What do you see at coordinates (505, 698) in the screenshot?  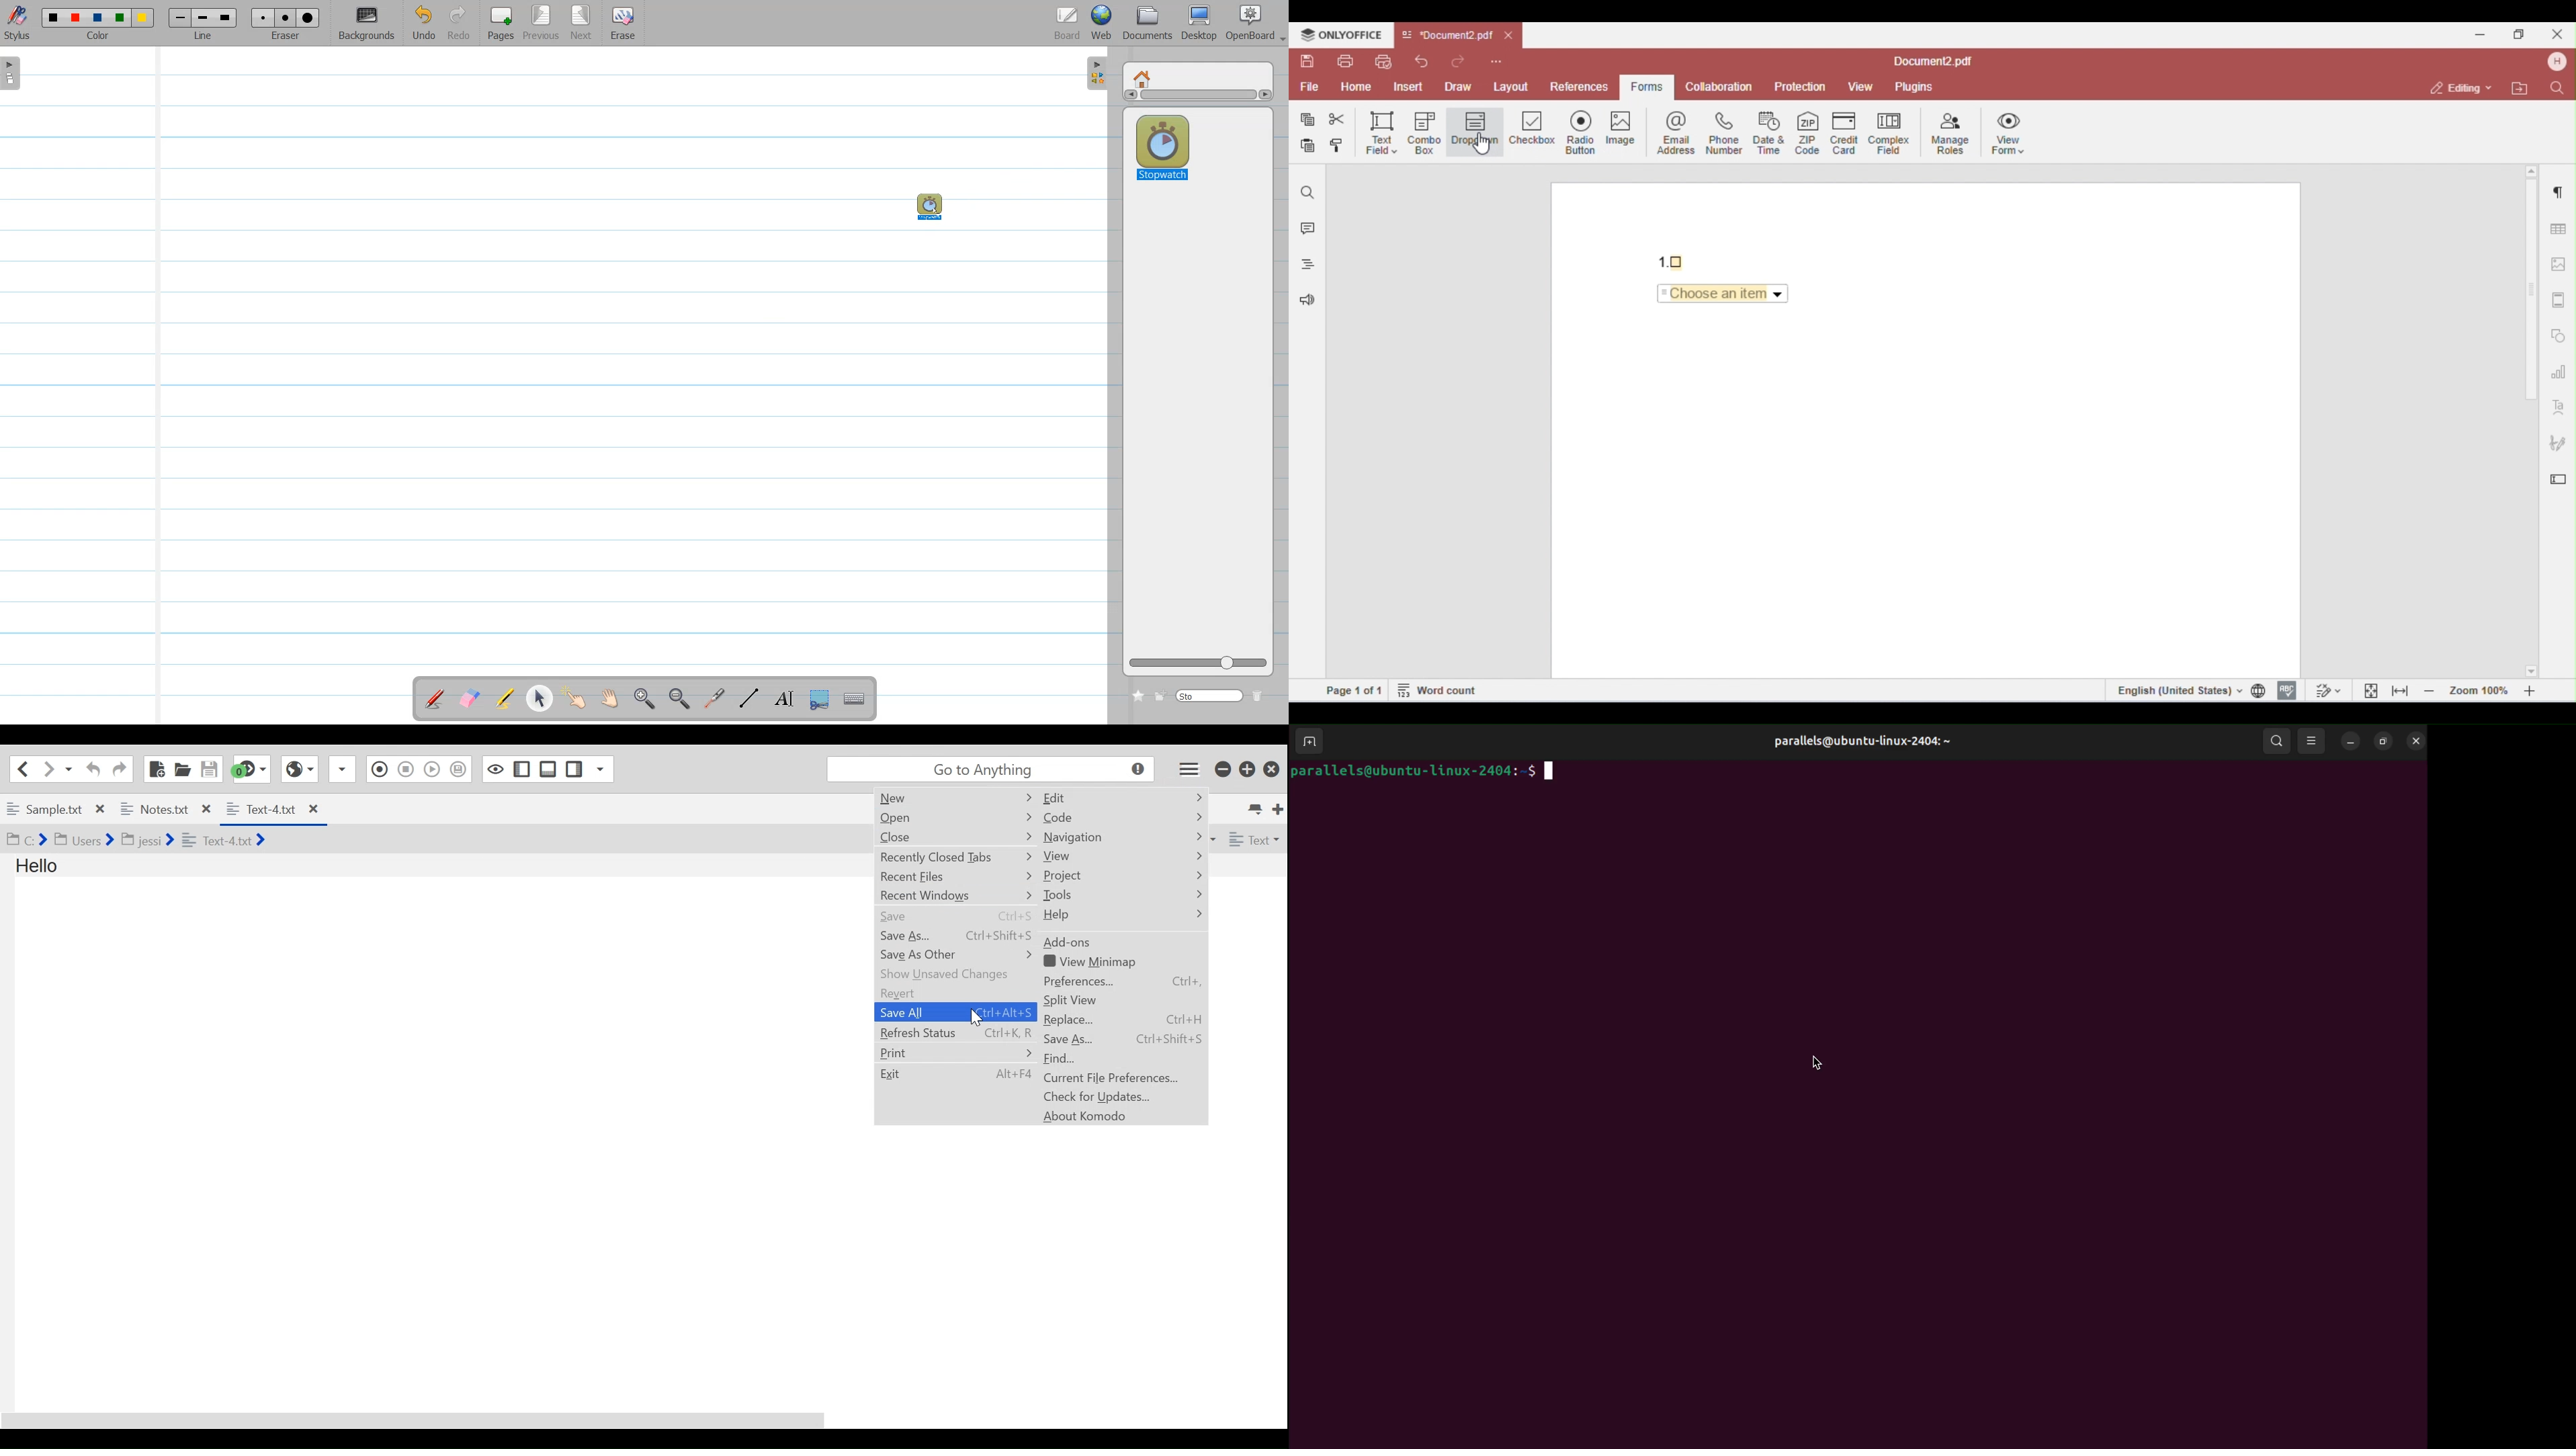 I see `Highlight` at bounding box center [505, 698].